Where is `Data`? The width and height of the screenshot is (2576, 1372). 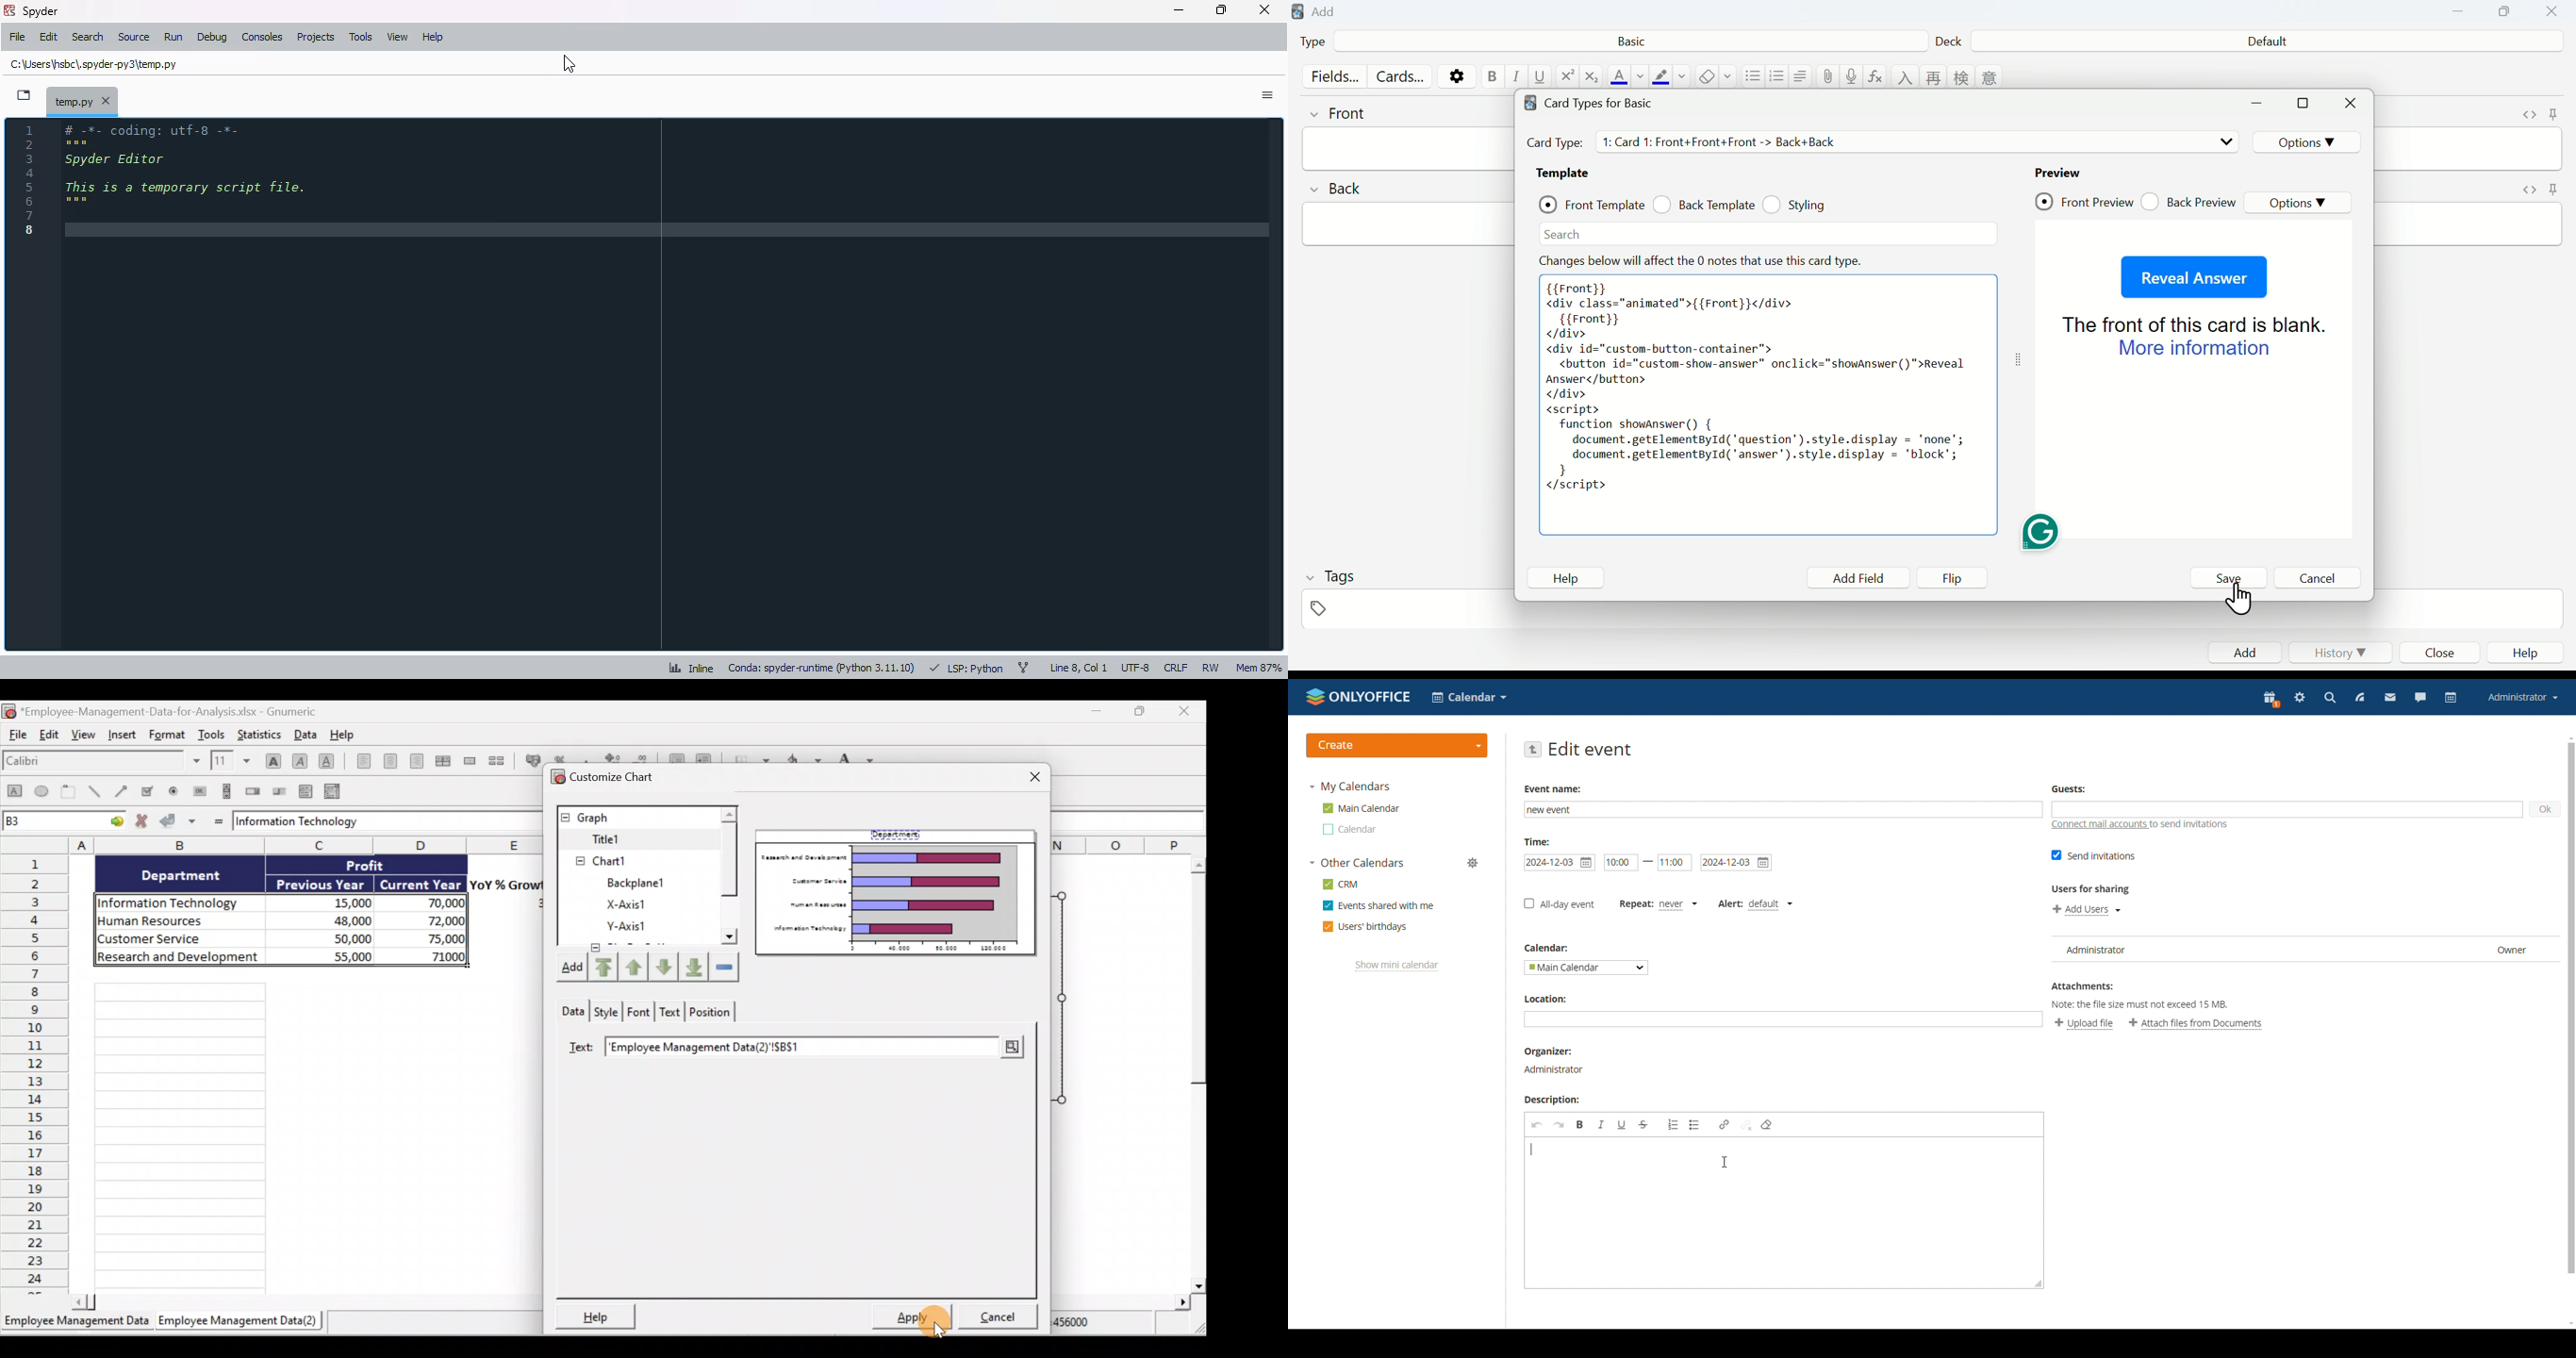 Data is located at coordinates (307, 734).